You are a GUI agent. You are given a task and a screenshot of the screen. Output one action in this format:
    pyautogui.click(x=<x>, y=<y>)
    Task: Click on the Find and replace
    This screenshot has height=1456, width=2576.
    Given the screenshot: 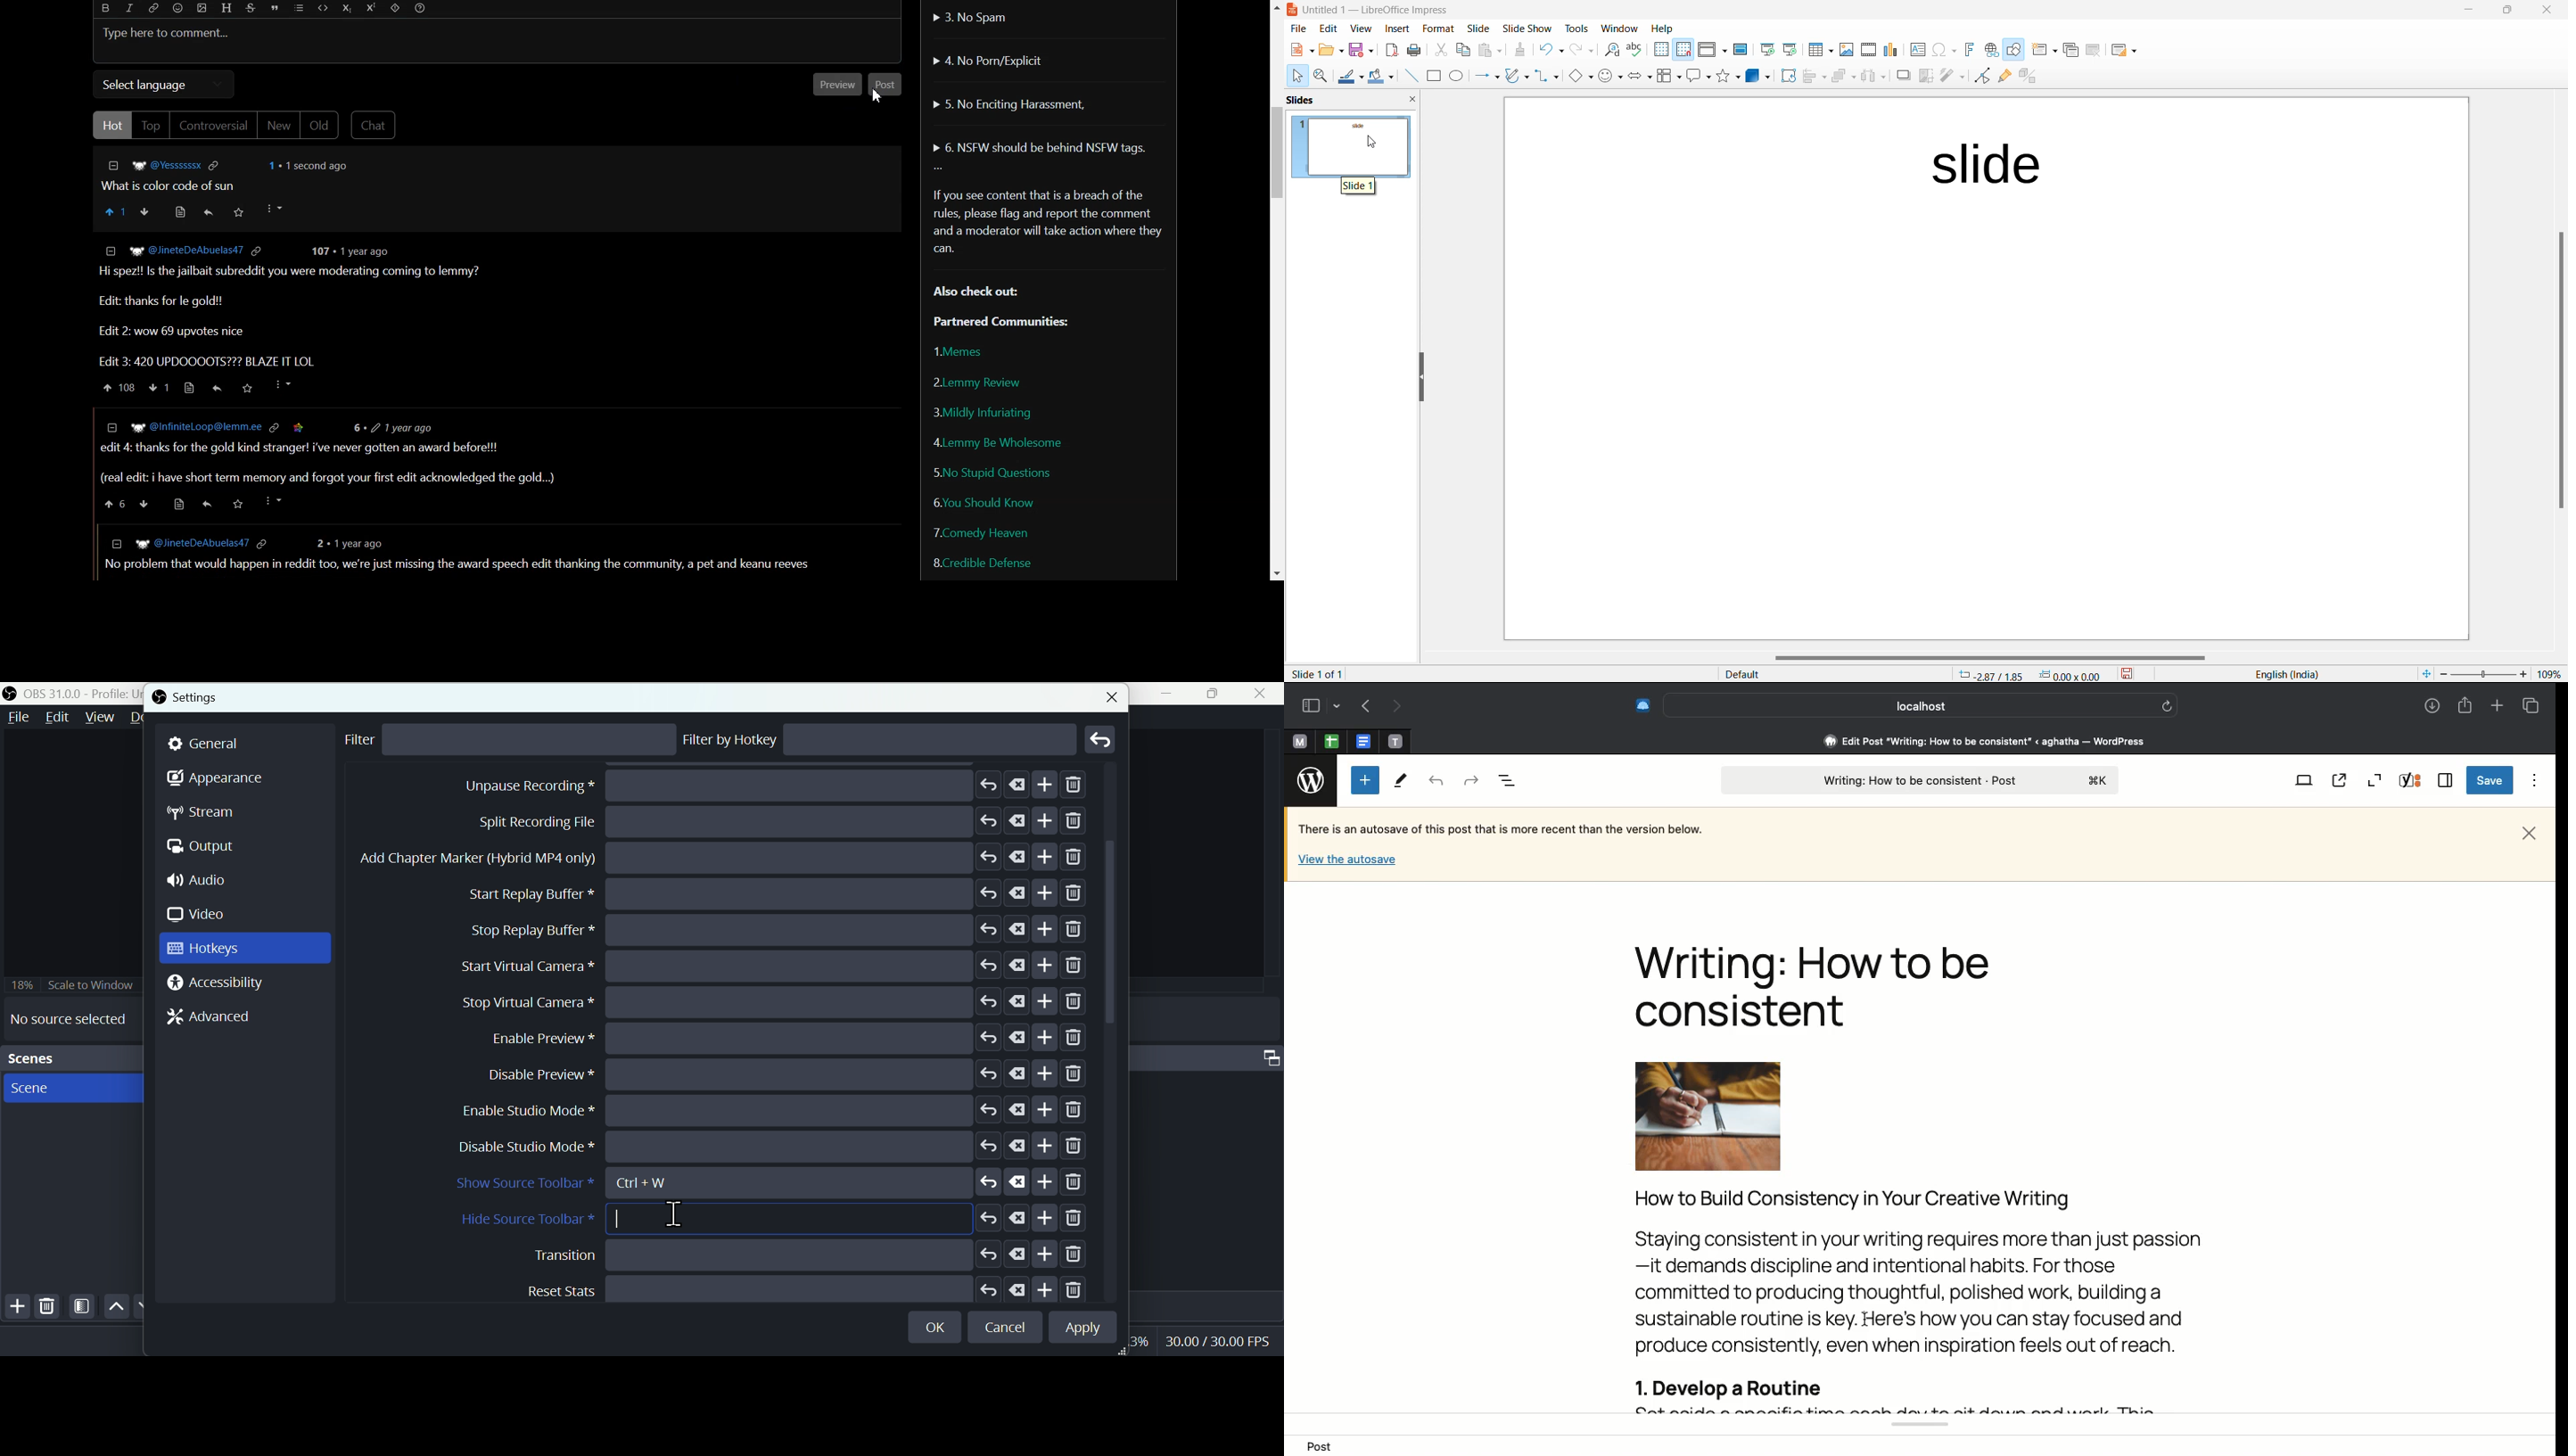 What is the action you would take?
    pyautogui.click(x=1610, y=50)
    